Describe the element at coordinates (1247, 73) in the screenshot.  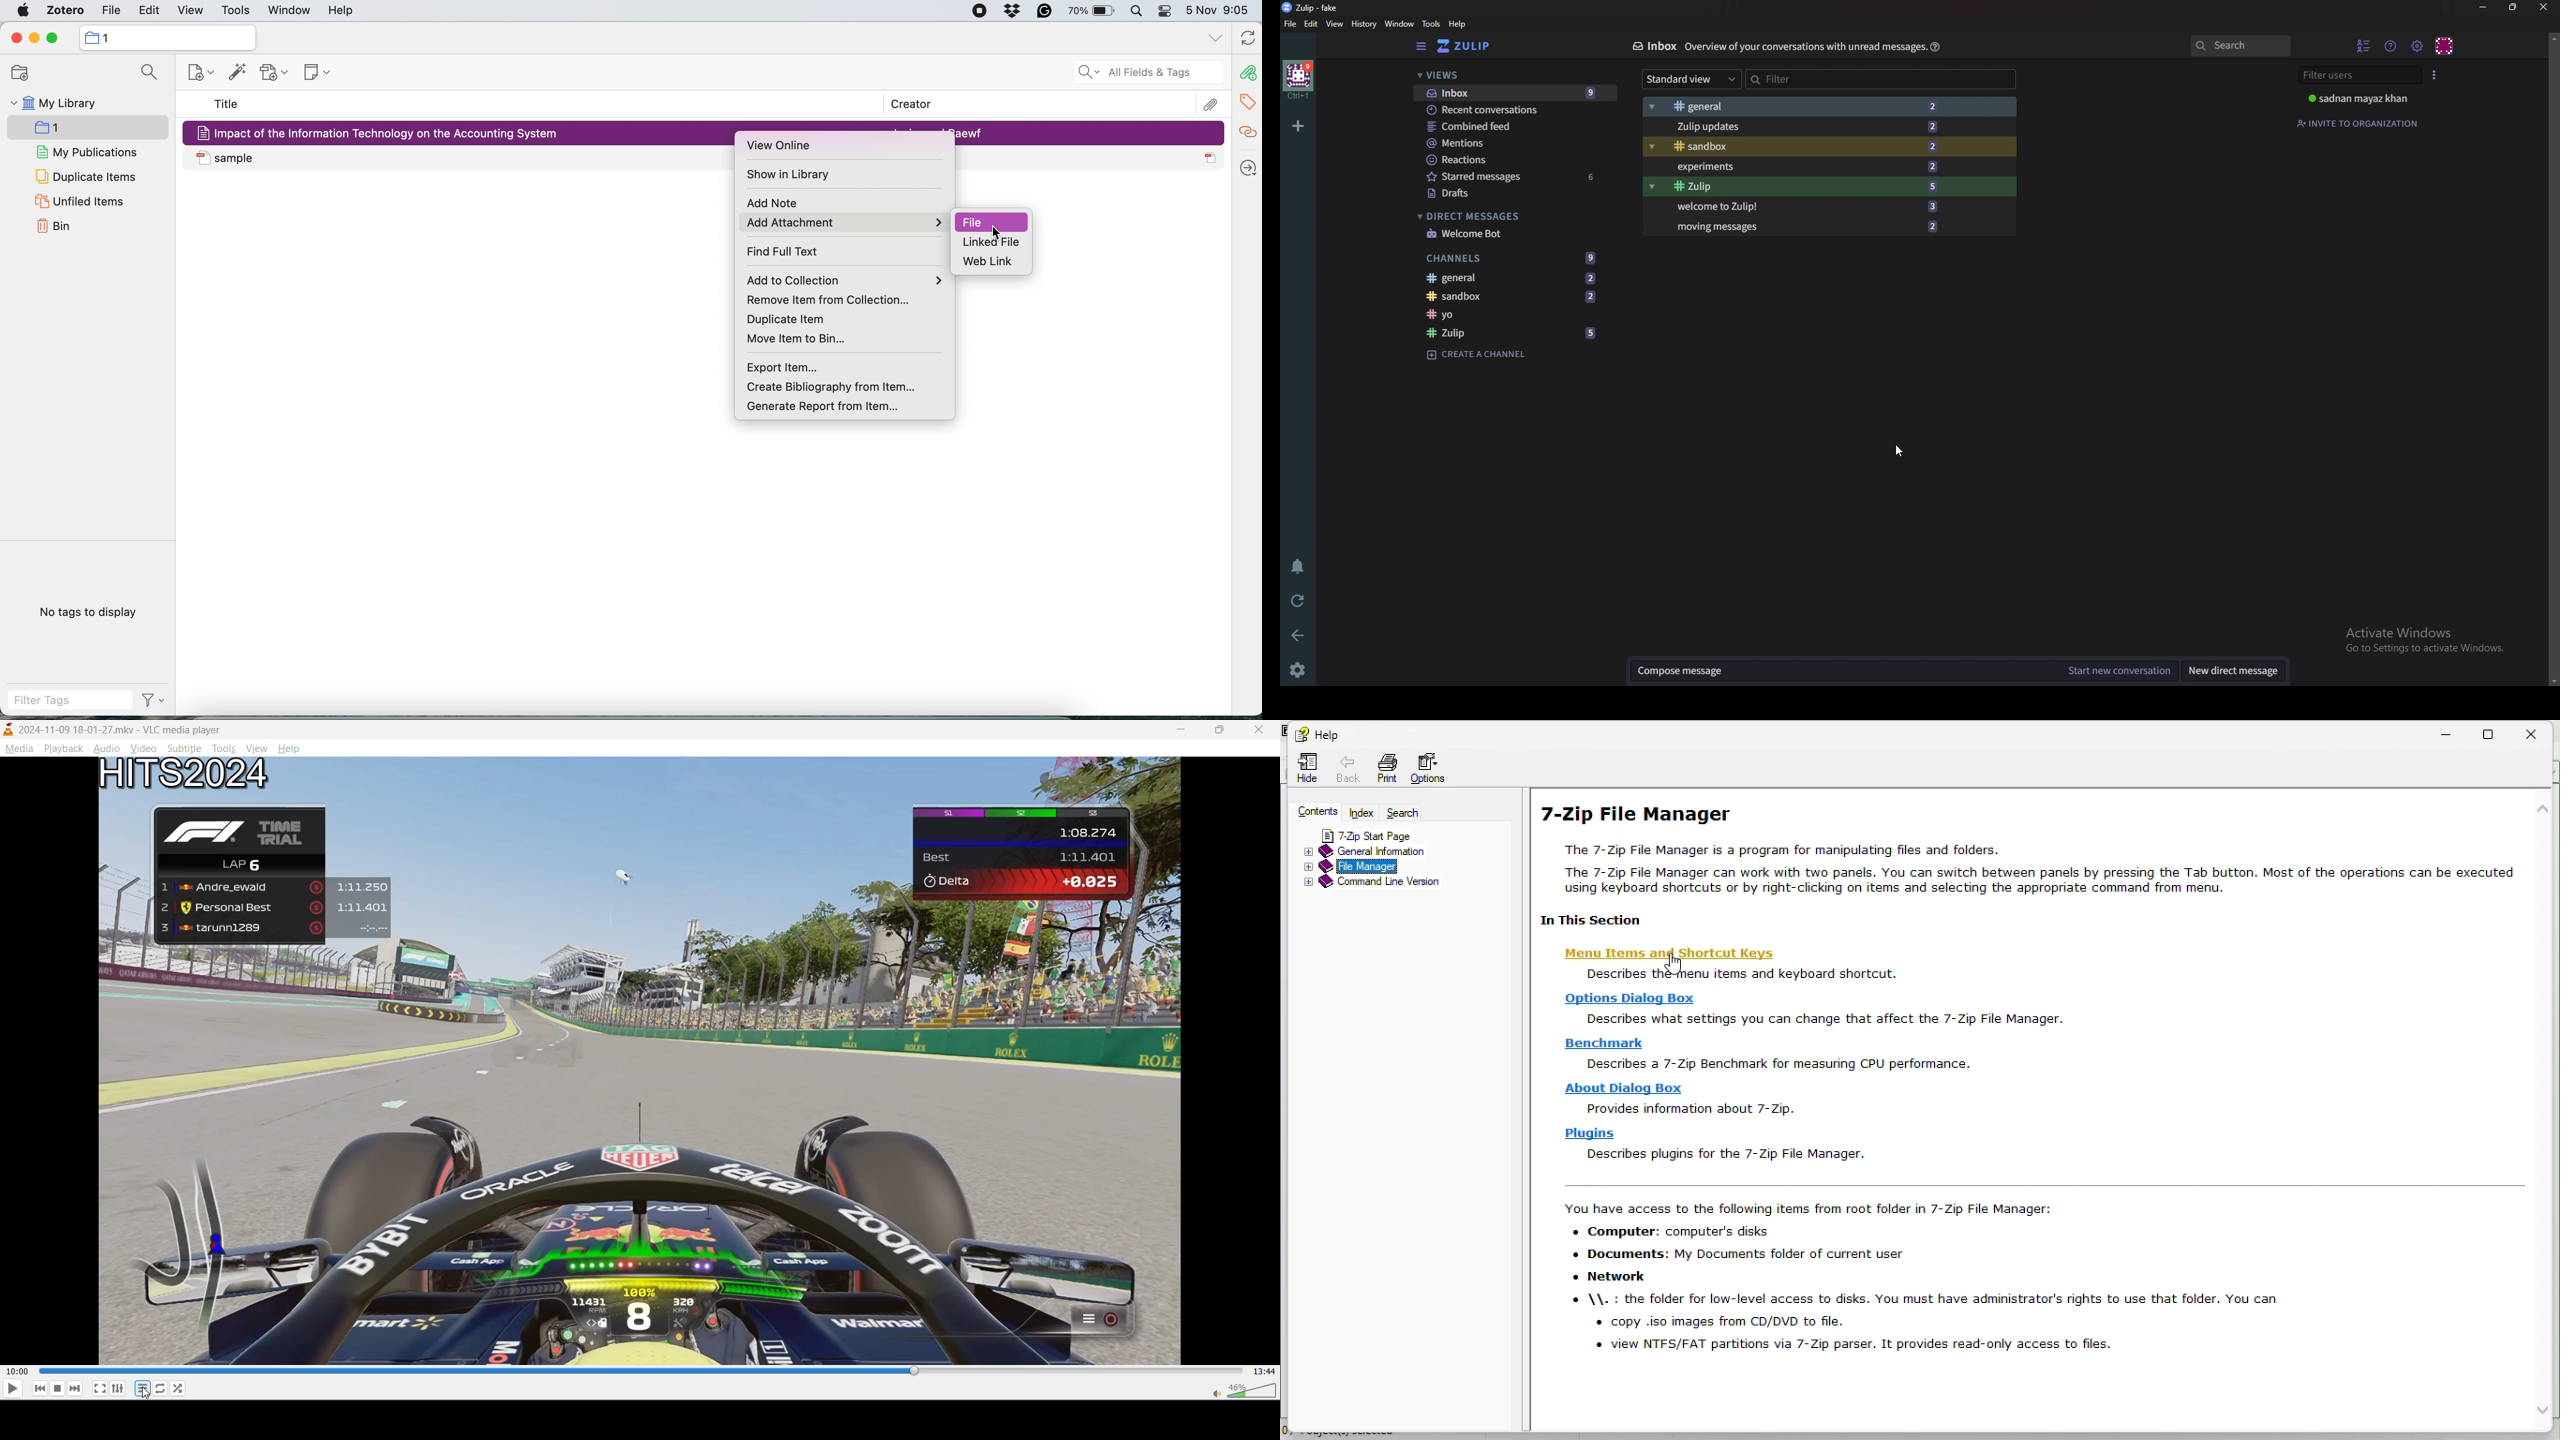
I see `attachements` at that location.